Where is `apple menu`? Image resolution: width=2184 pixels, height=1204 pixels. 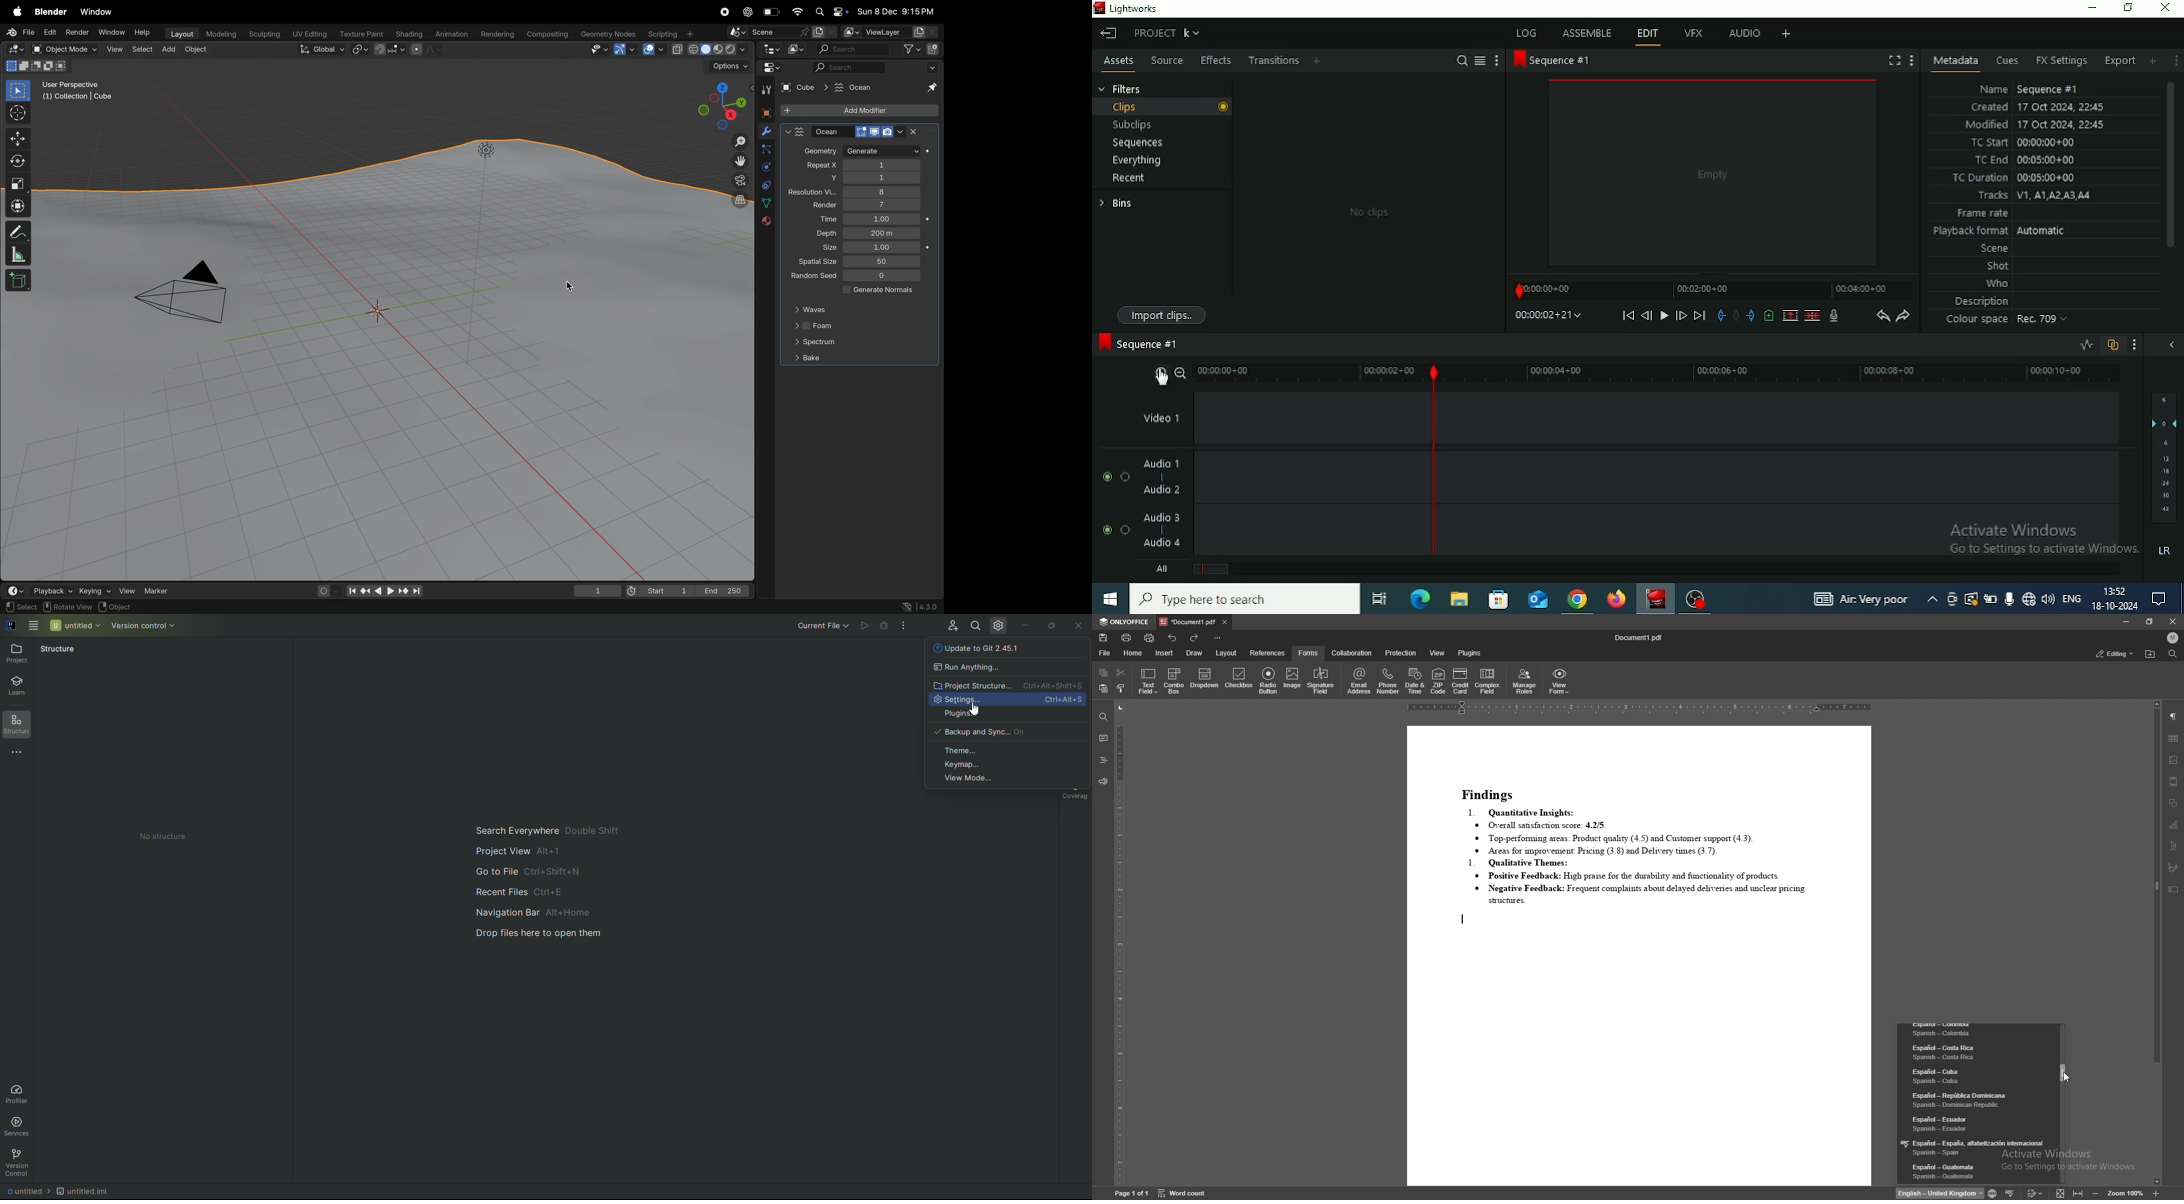 apple menu is located at coordinates (18, 12).